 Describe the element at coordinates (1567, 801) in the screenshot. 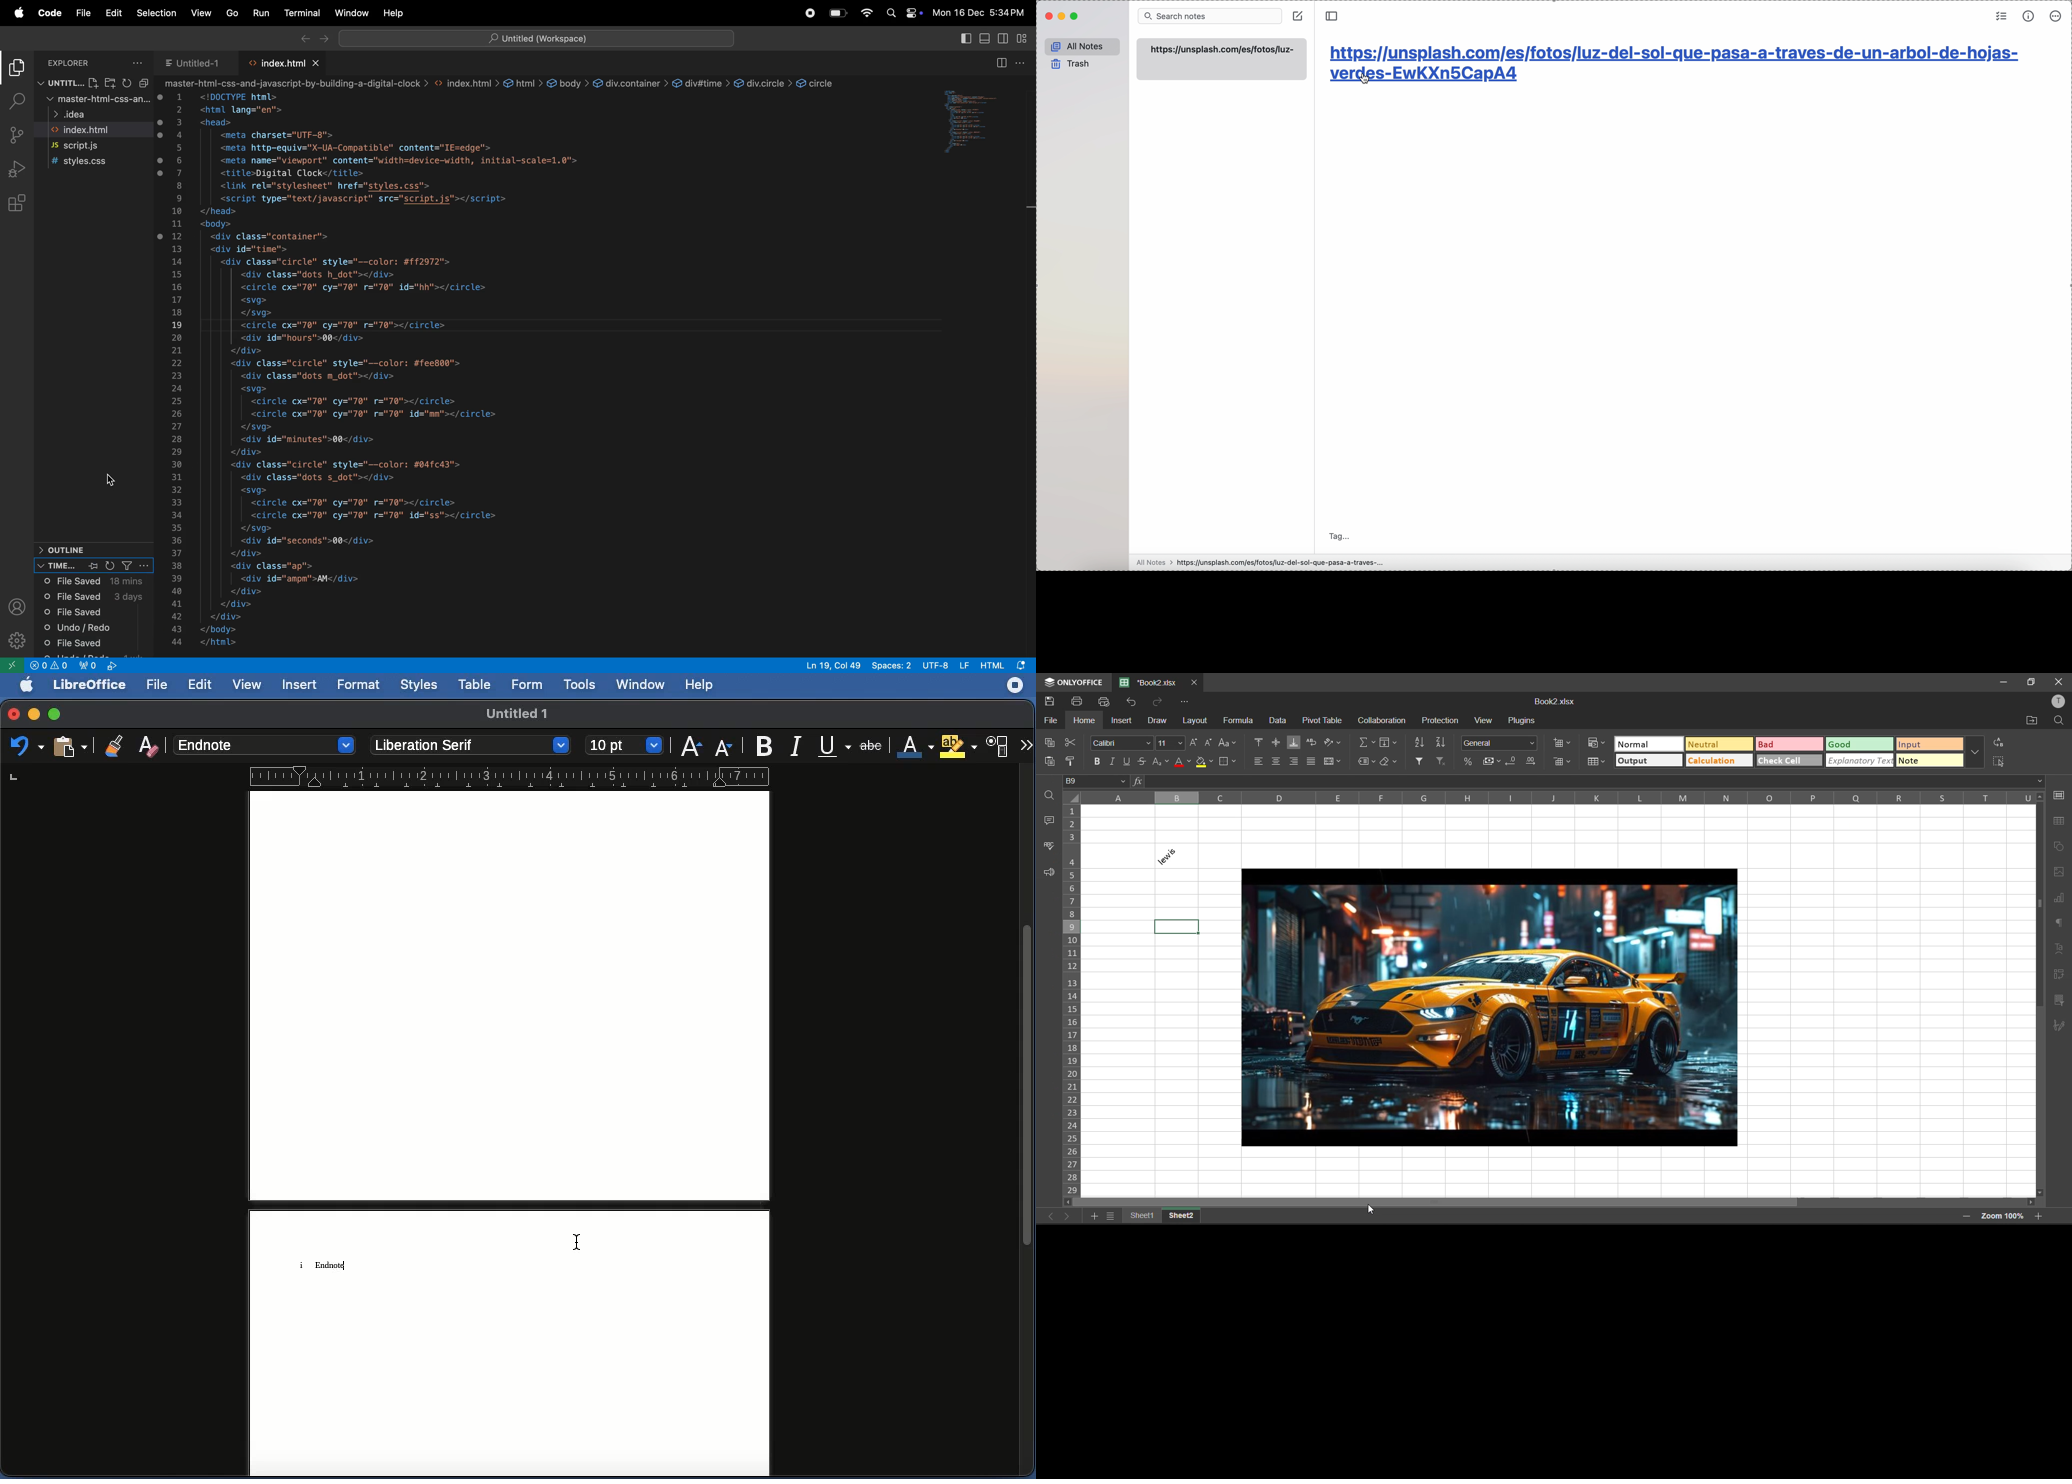

I see `column names` at that location.